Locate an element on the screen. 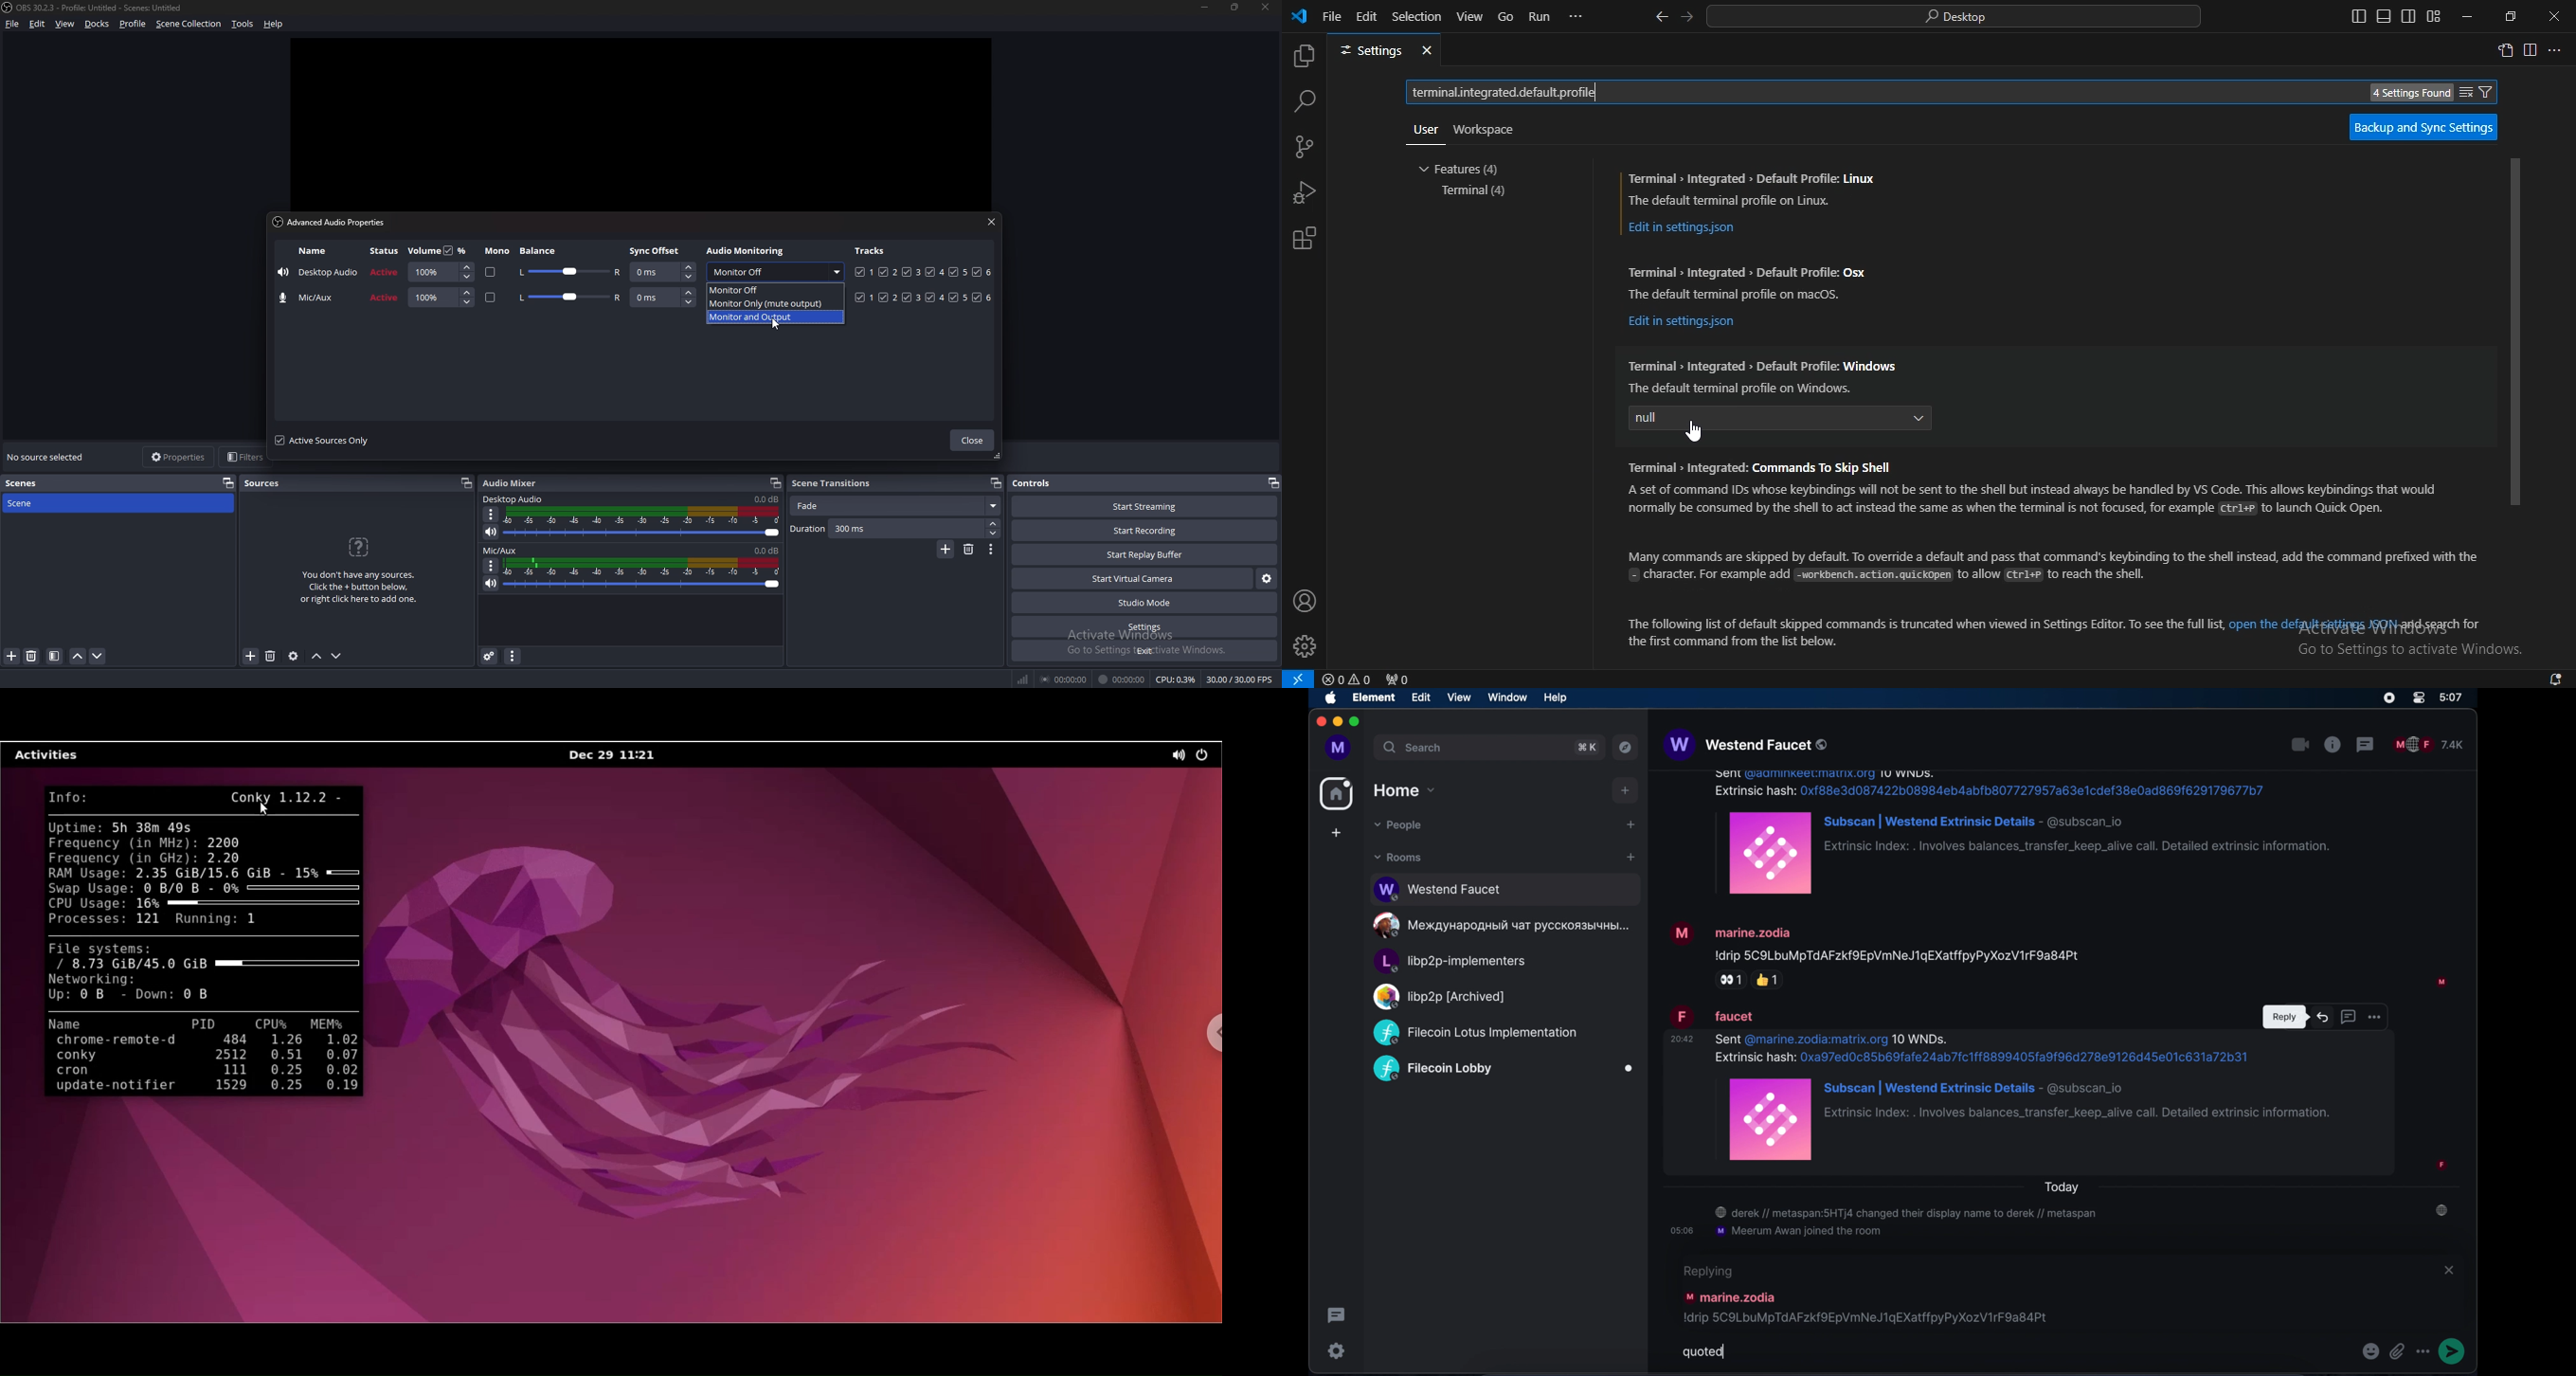  pop out is located at coordinates (1273, 484).